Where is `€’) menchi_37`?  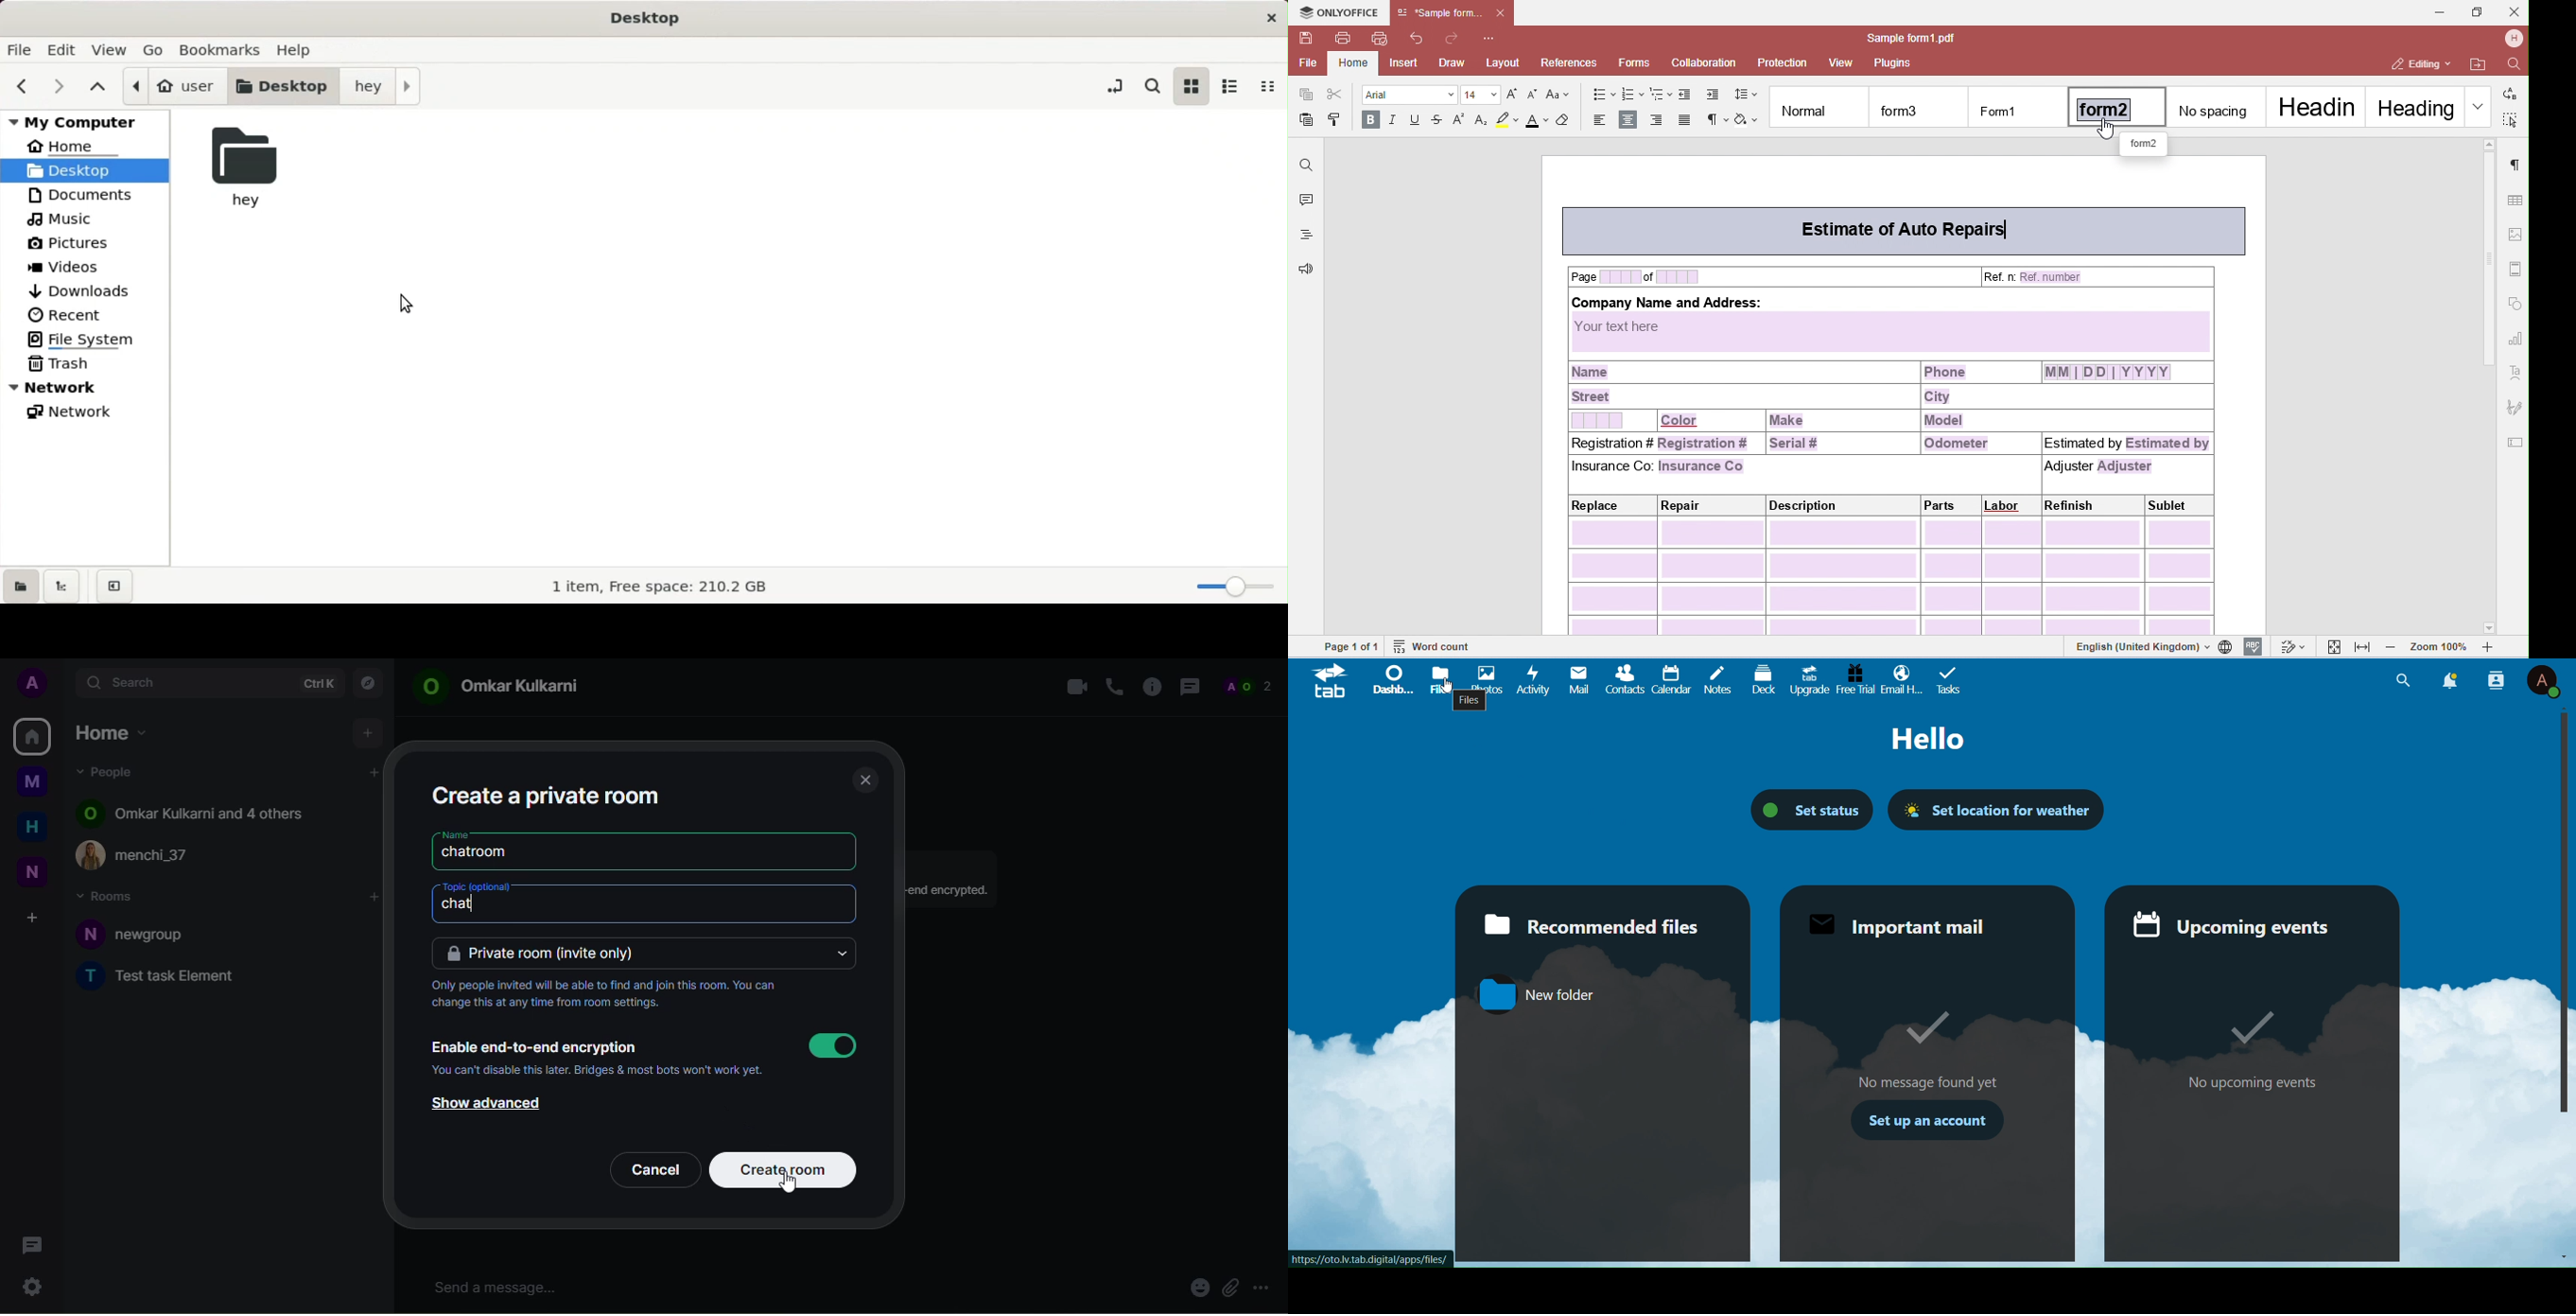 €’) menchi_37 is located at coordinates (157, 857).